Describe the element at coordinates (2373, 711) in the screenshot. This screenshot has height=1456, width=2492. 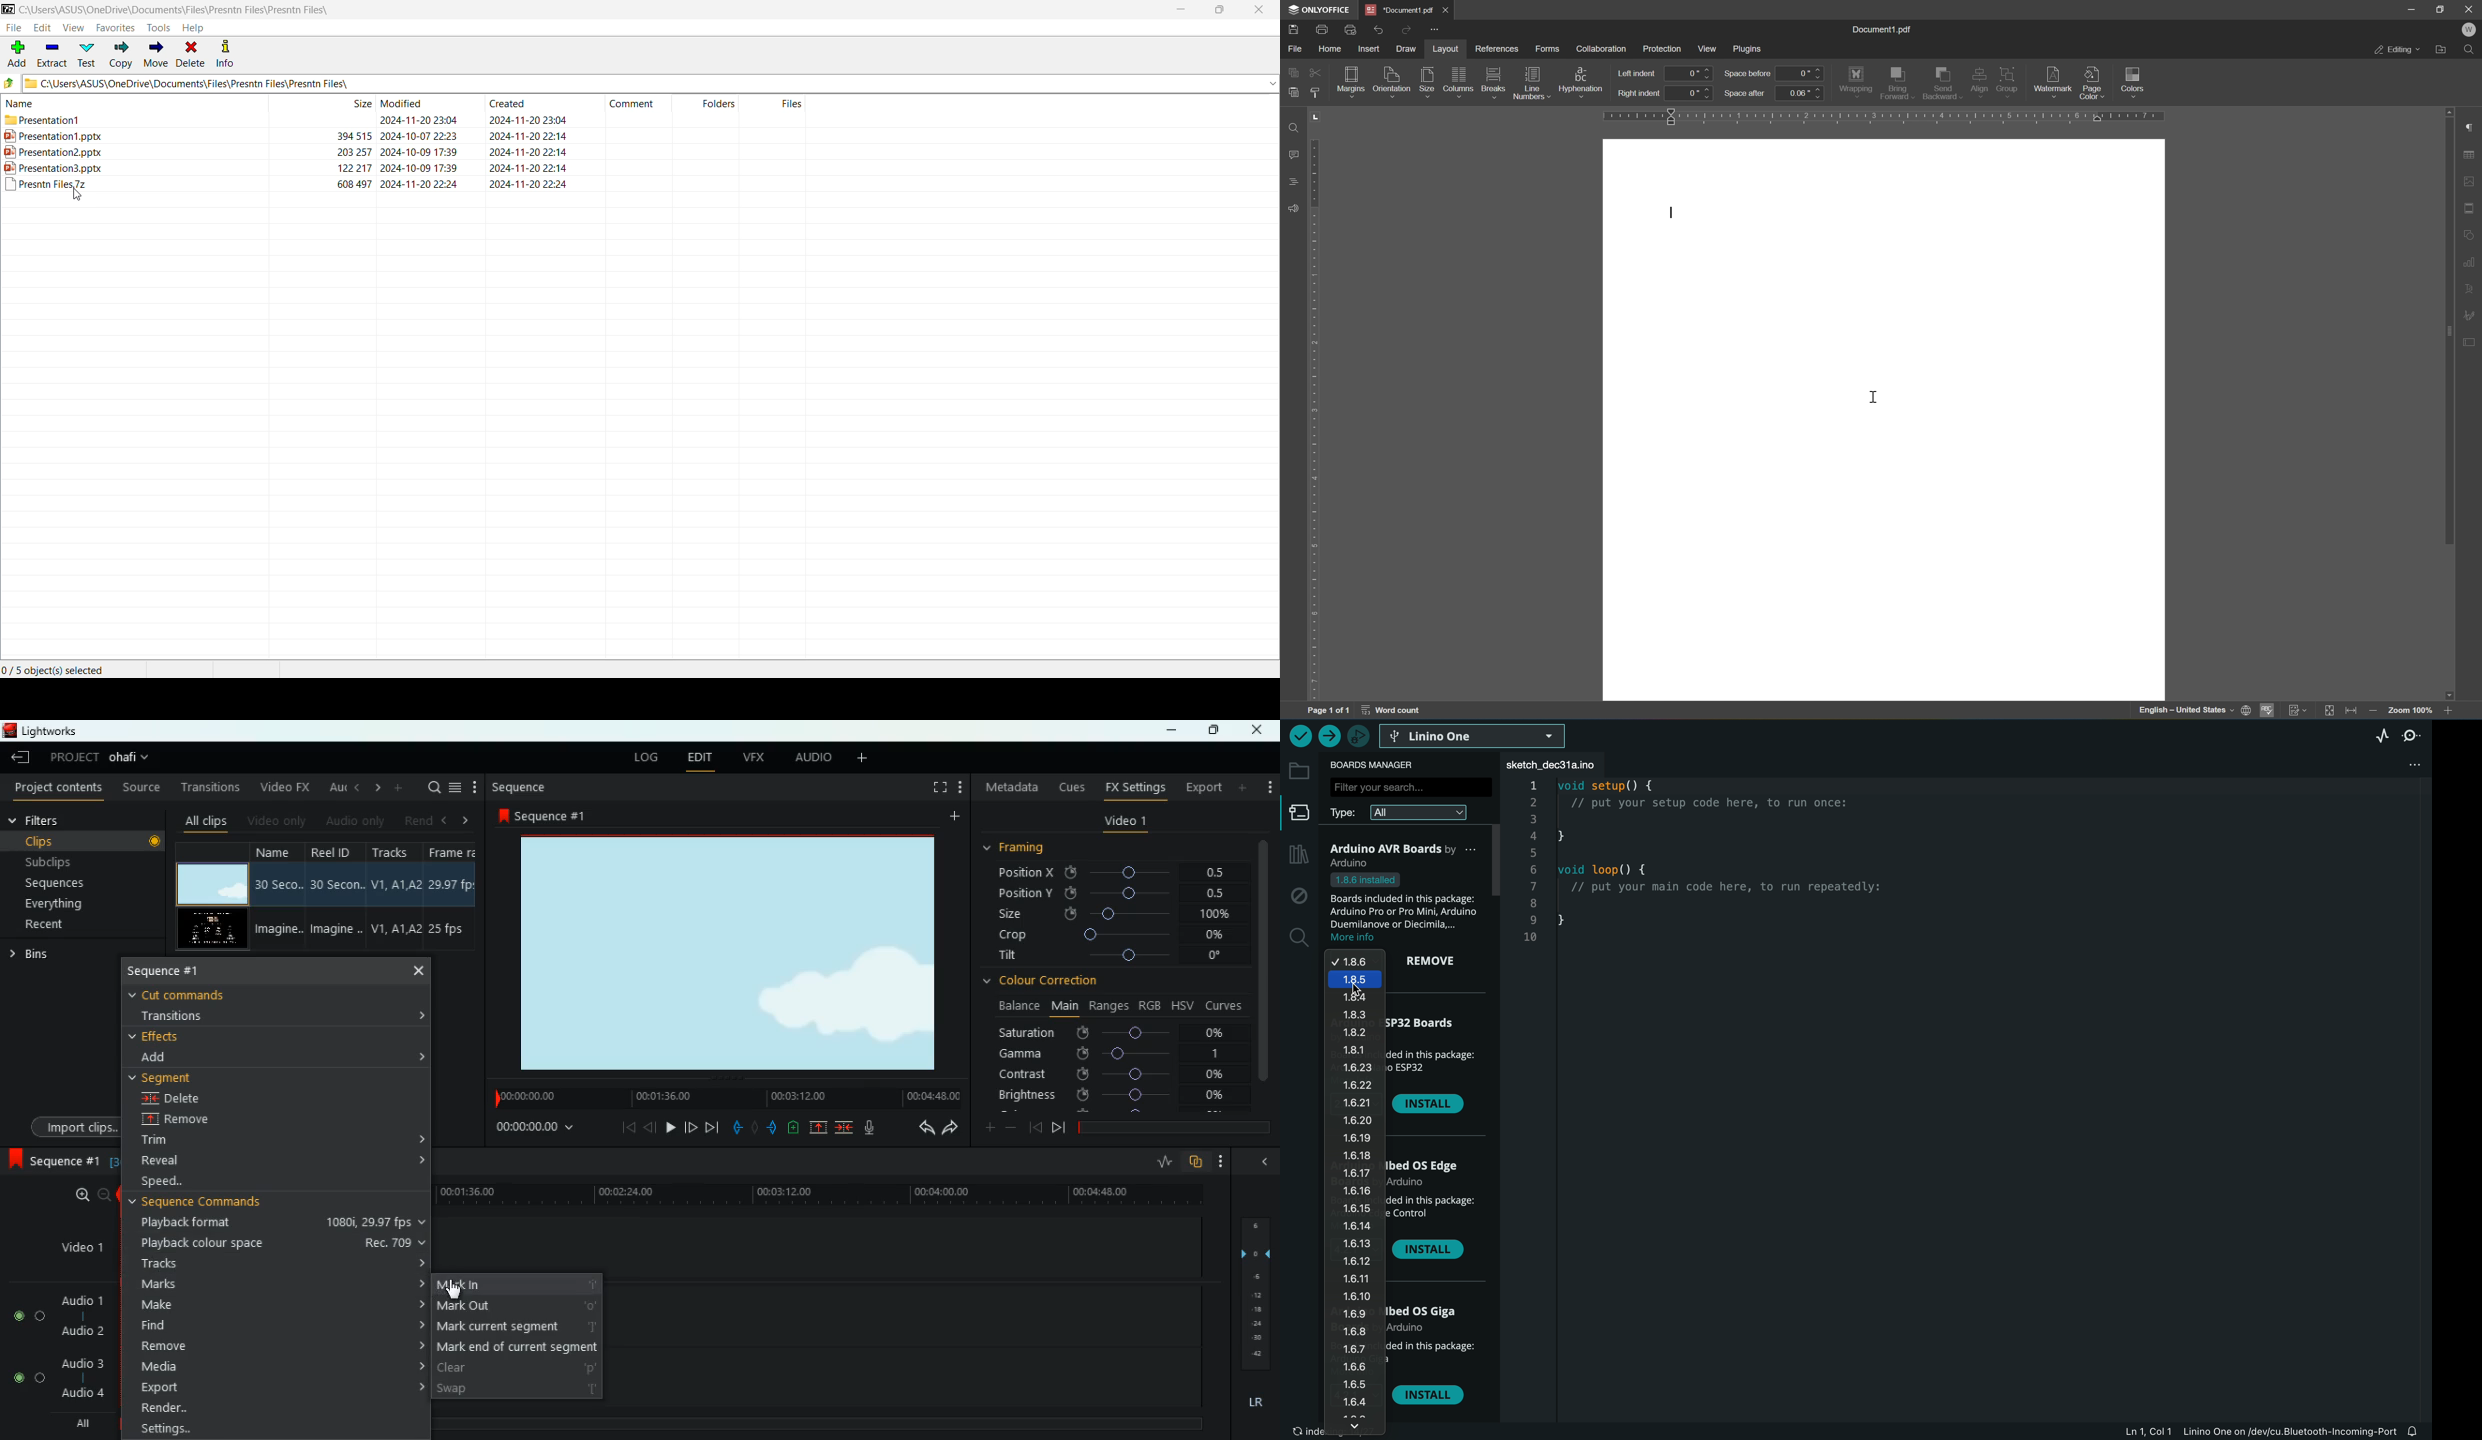
I see `zoom out` at that location.